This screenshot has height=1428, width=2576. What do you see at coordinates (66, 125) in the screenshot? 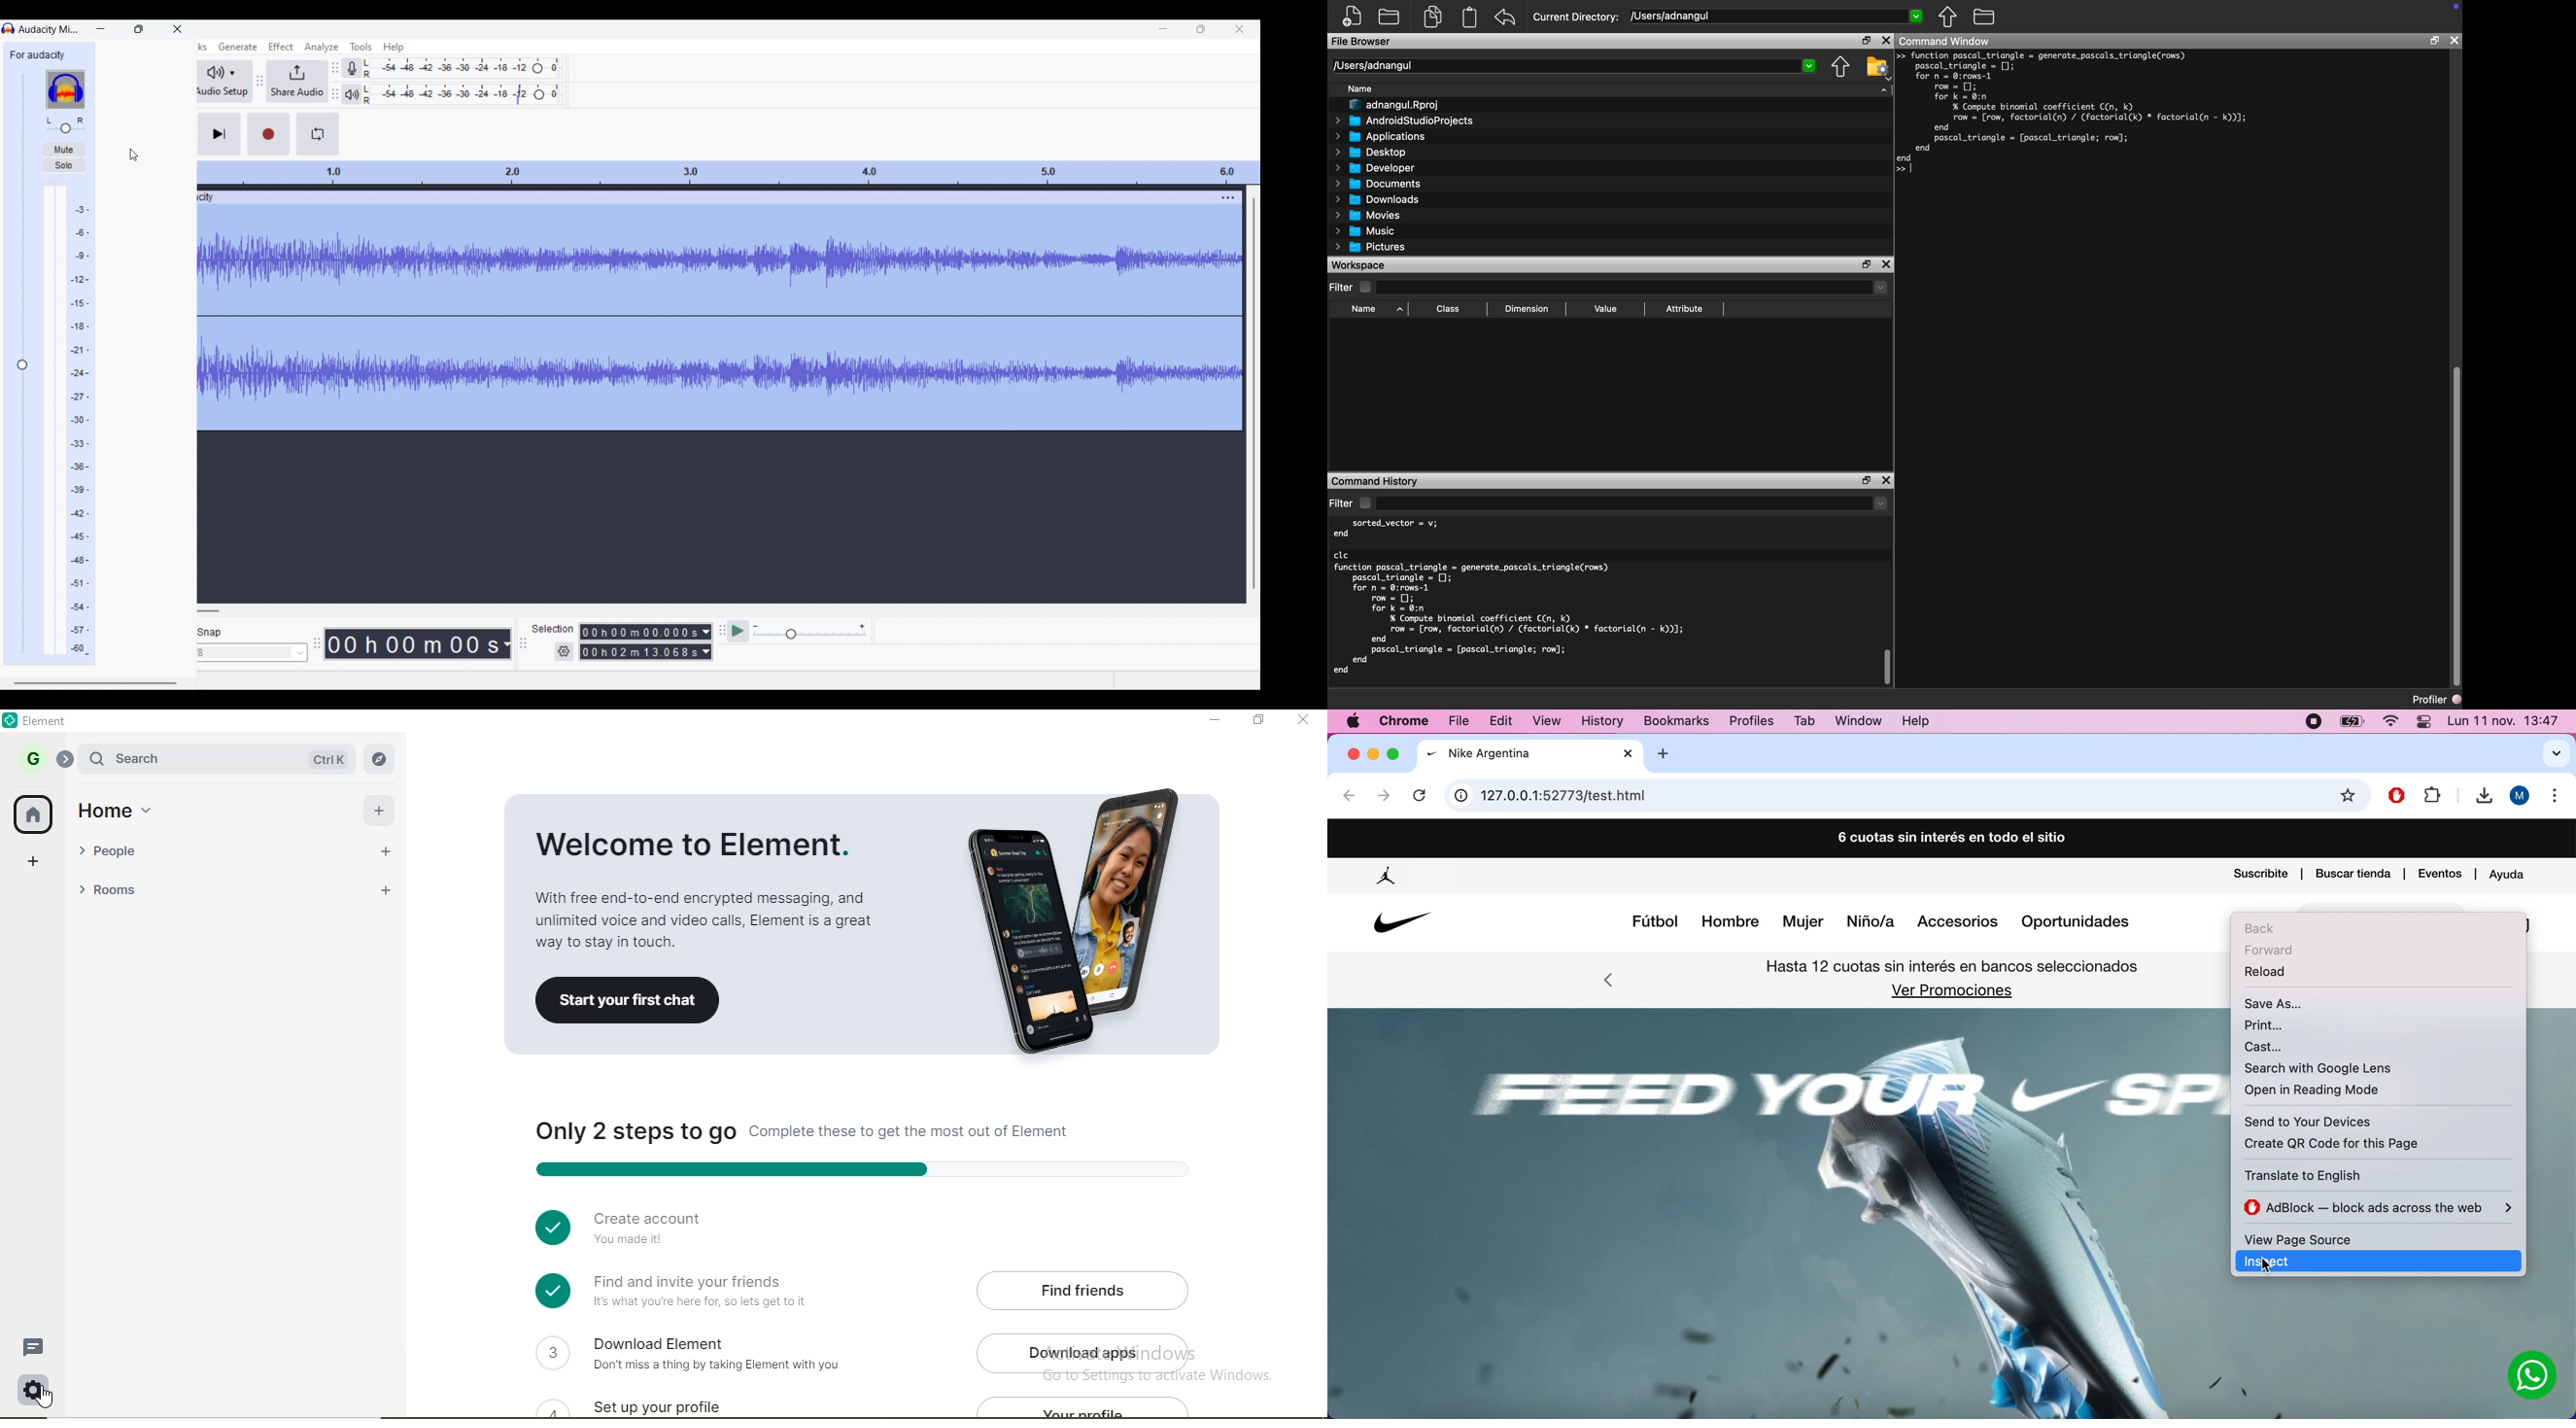
I see `Pan scale` at bounding box center [66, 125].